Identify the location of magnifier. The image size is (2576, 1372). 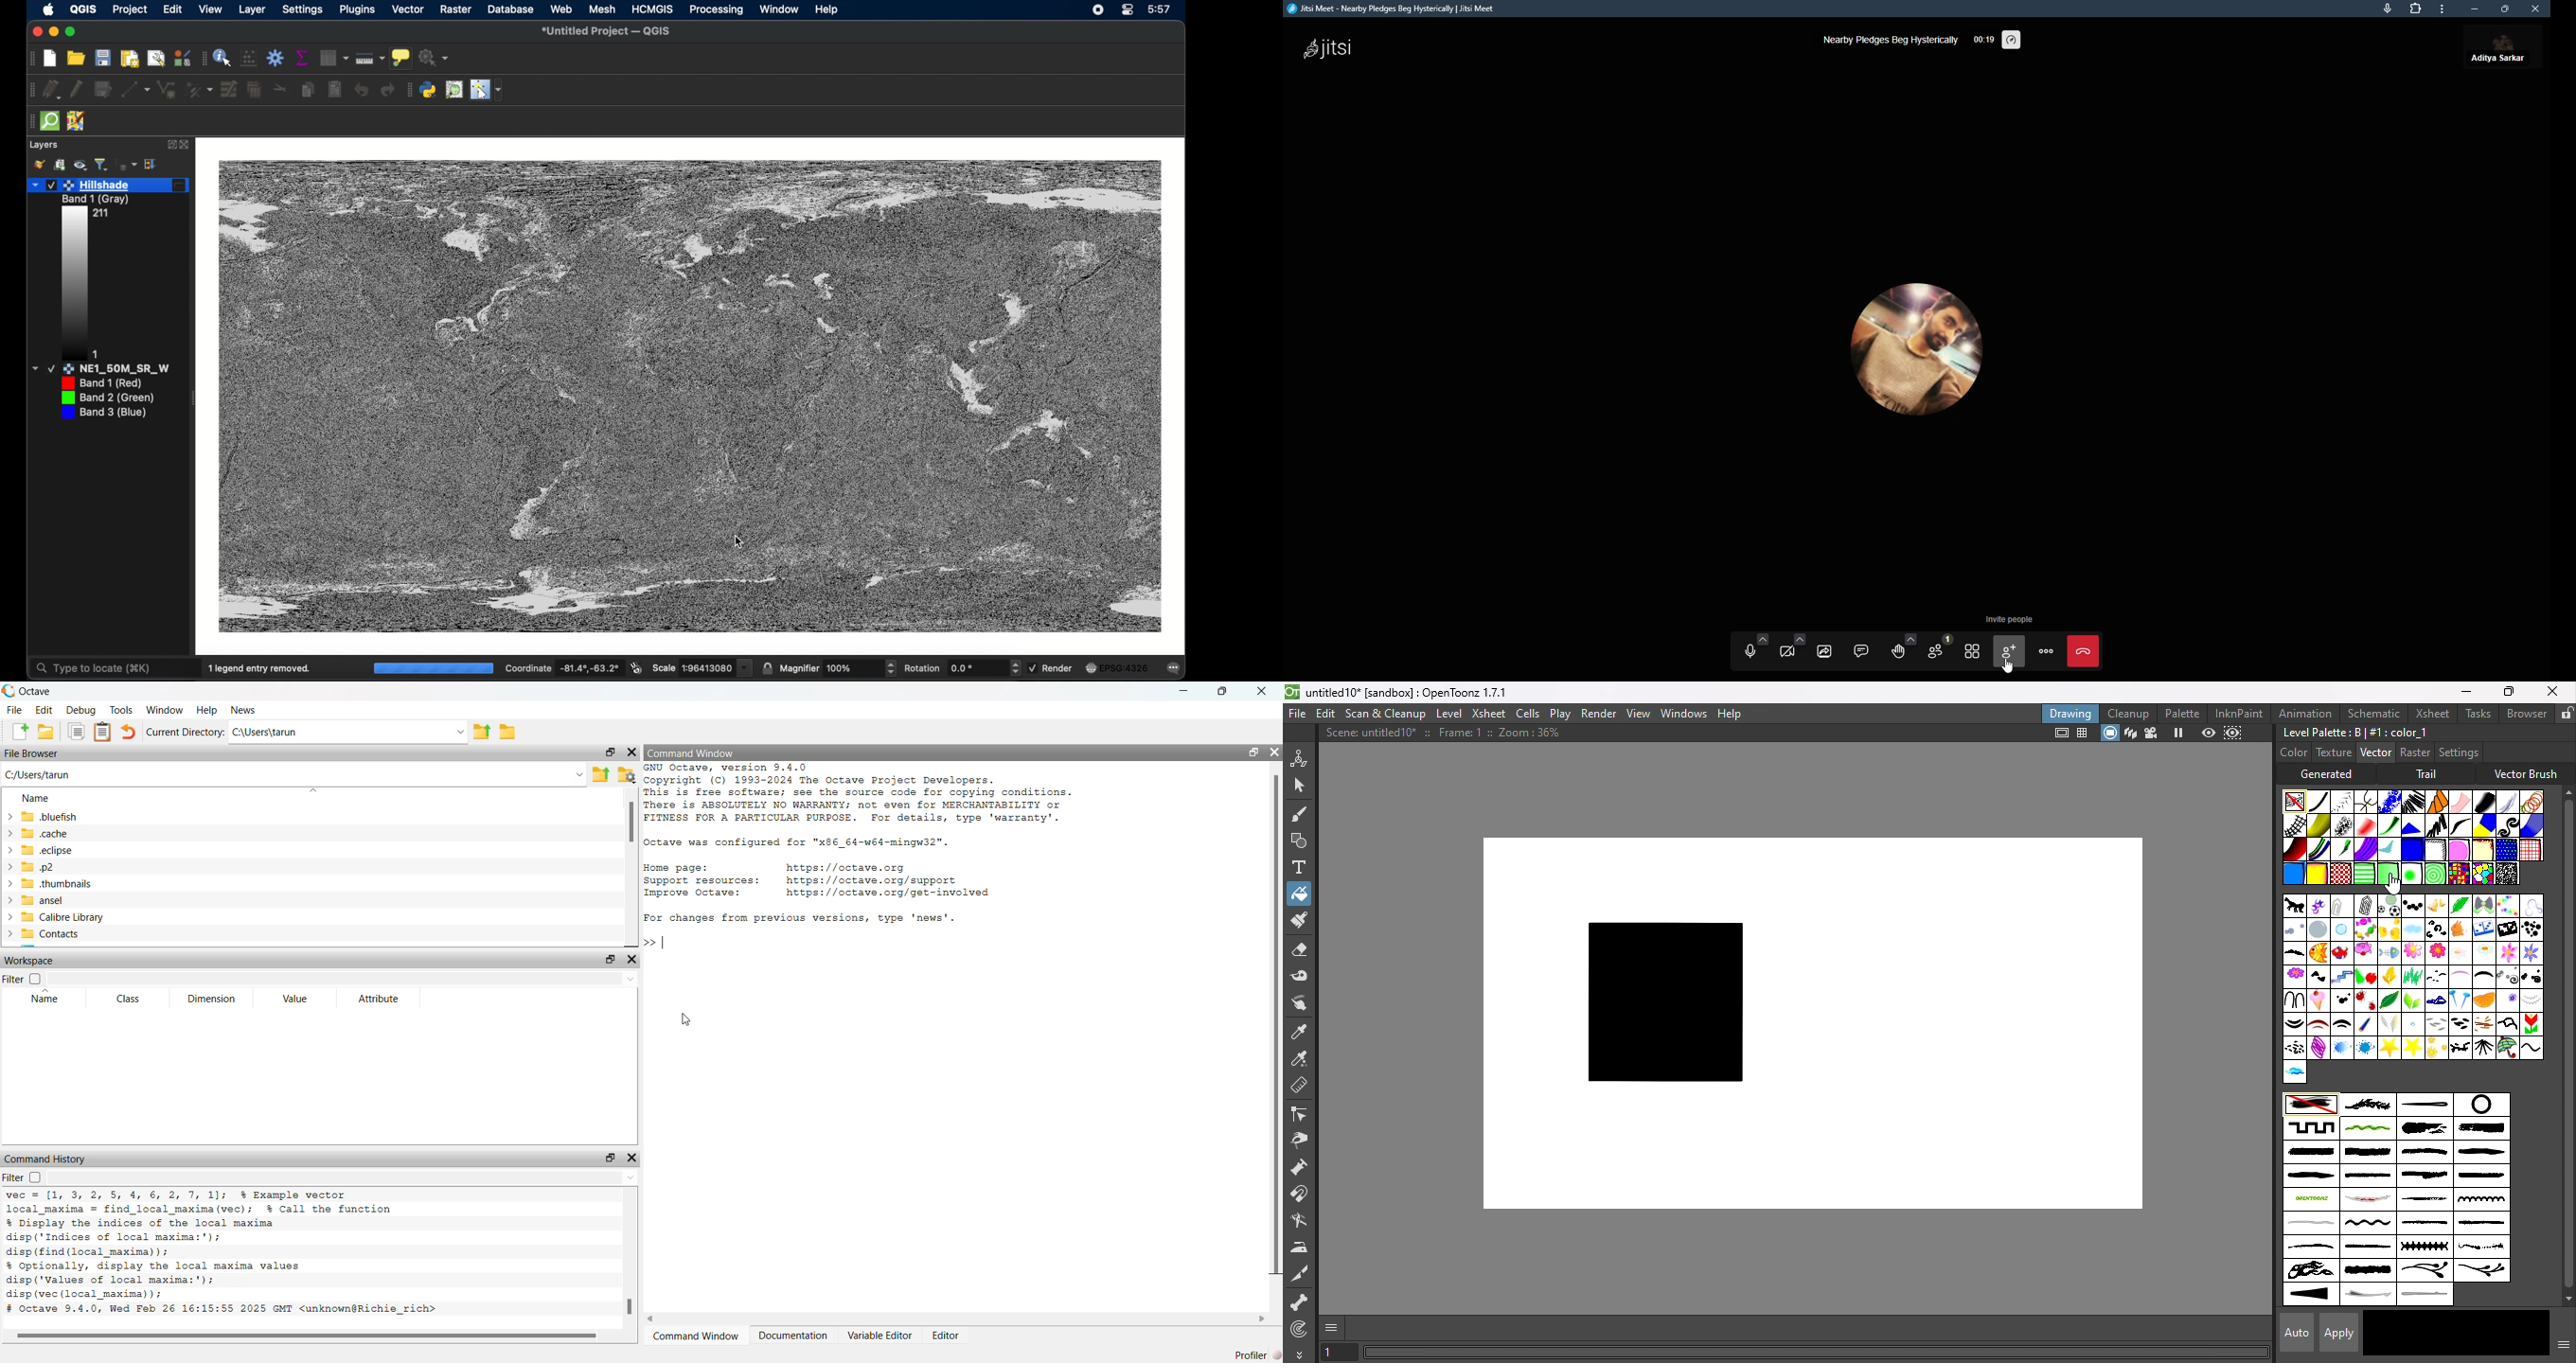
(829, 668).